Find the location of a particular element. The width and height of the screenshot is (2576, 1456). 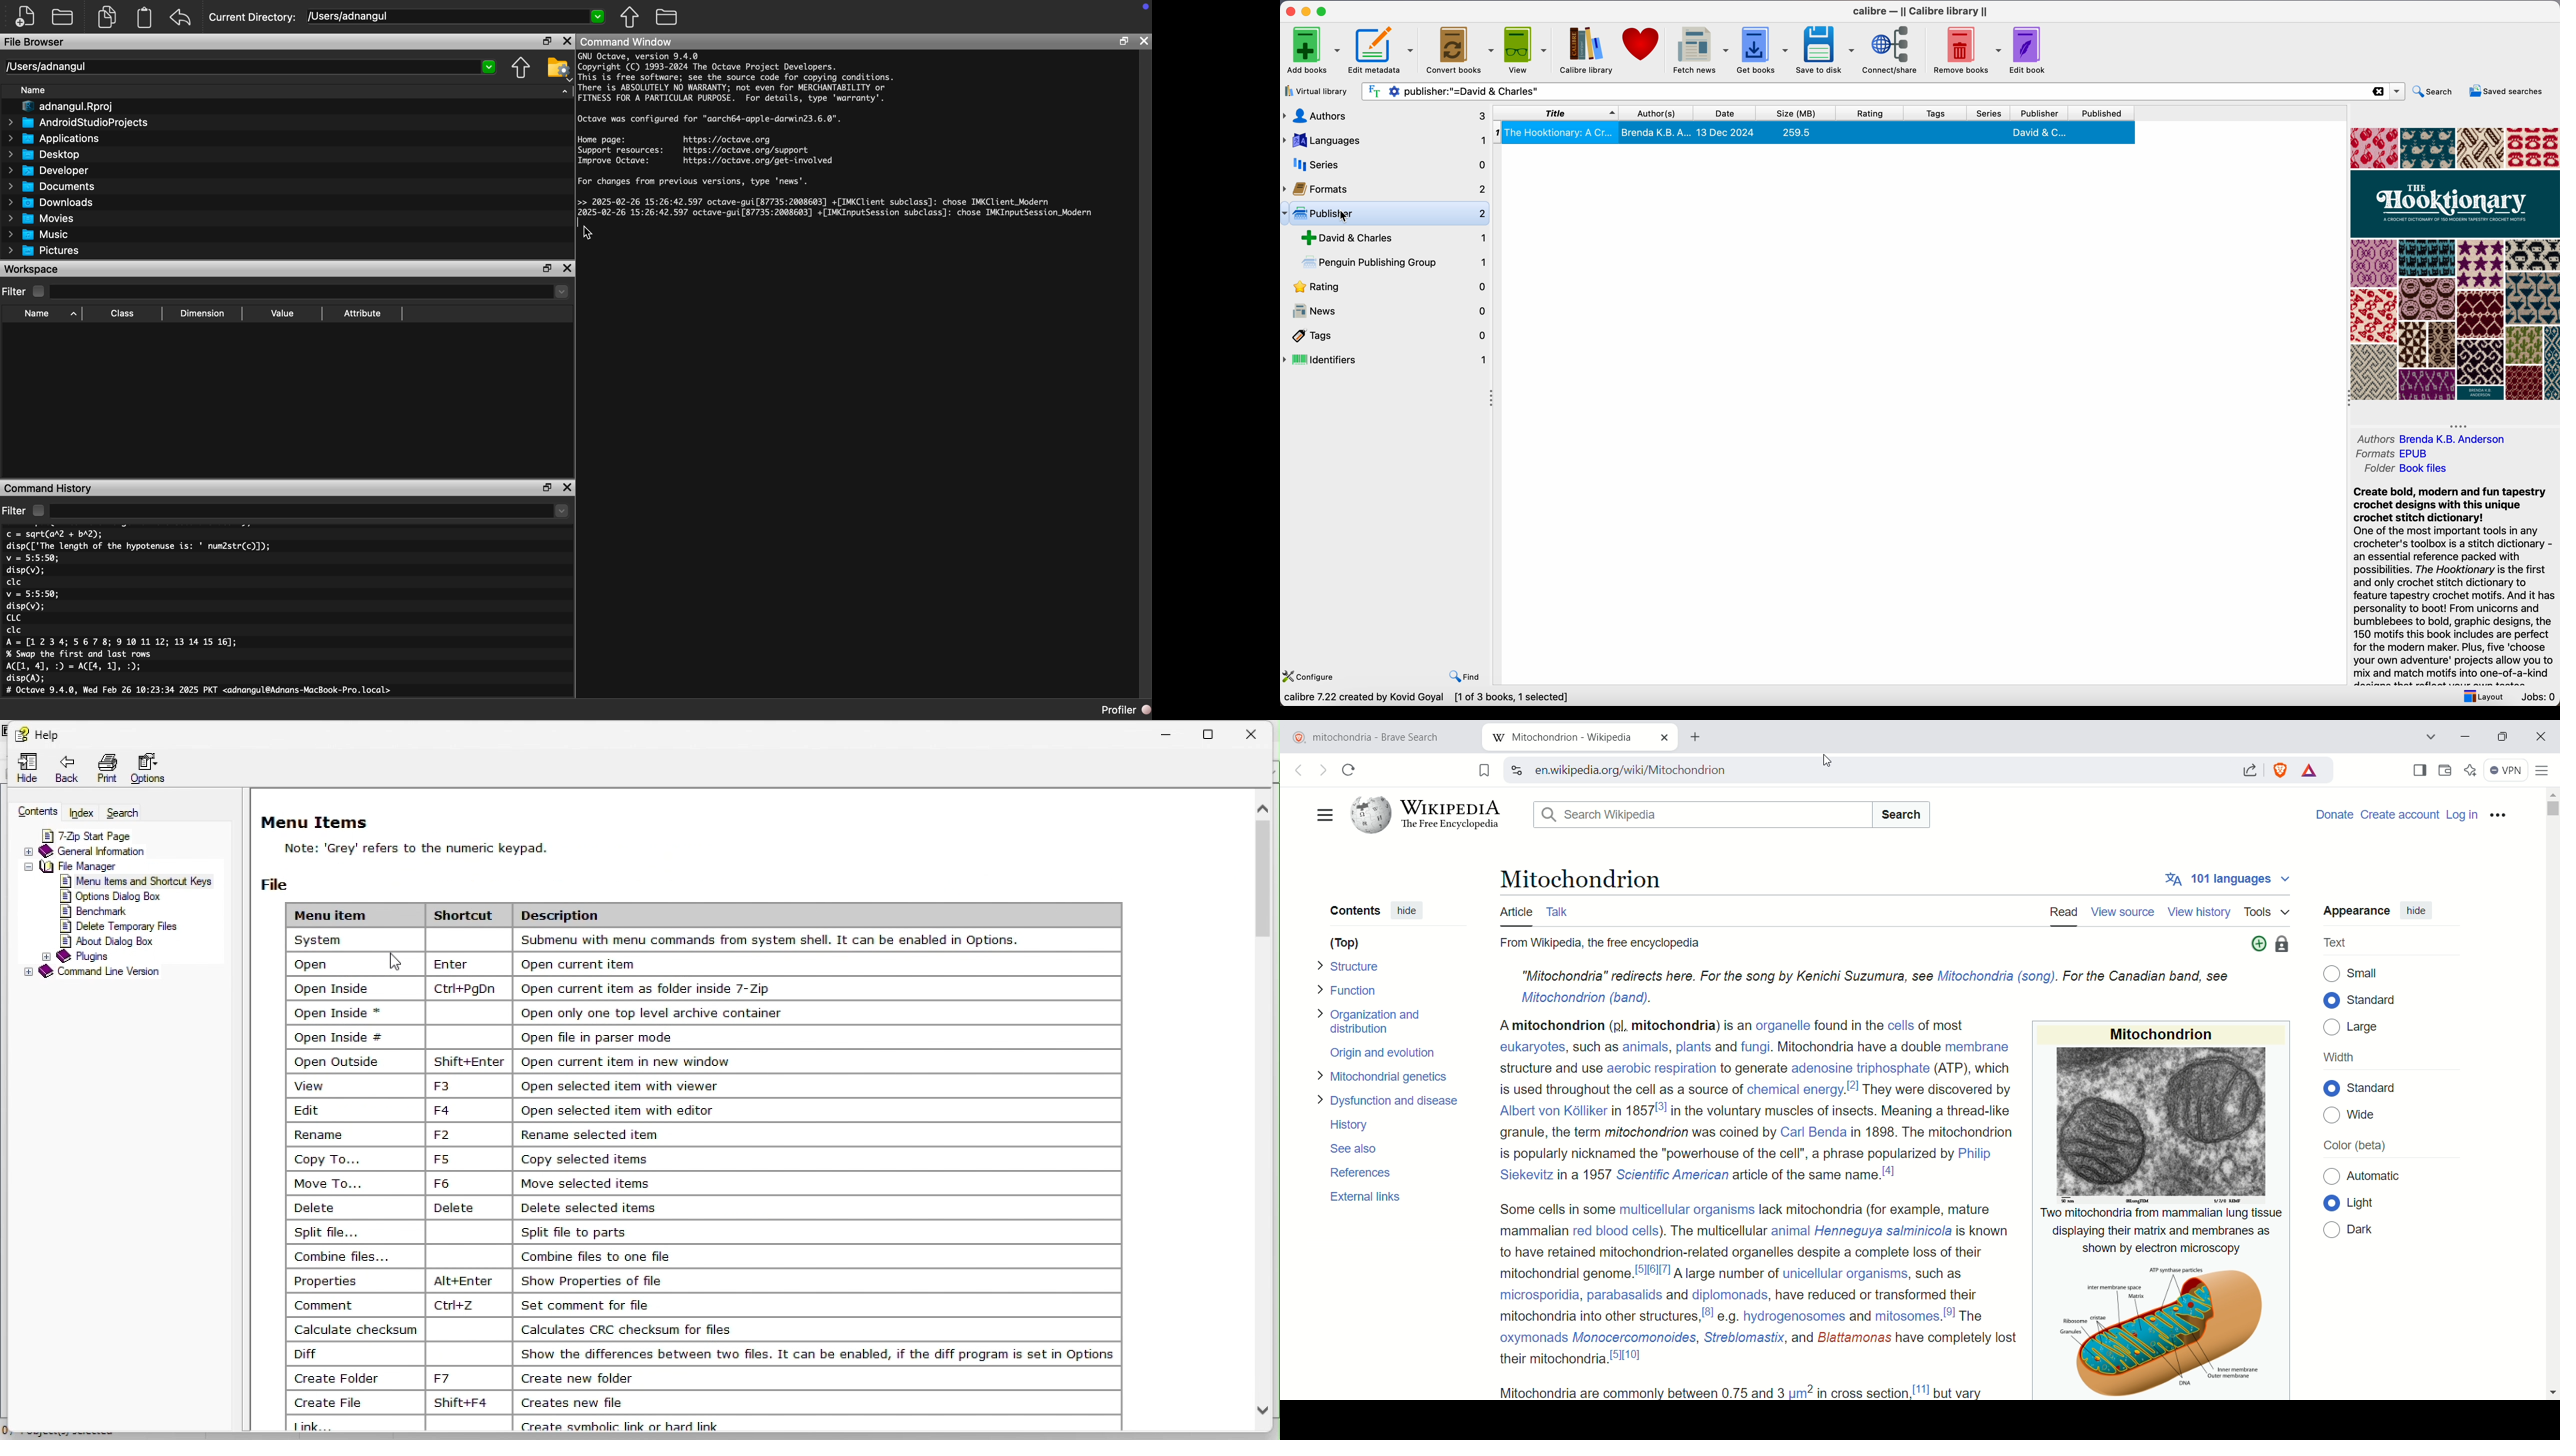

Calibre library is located at coordinates (1587, 51).